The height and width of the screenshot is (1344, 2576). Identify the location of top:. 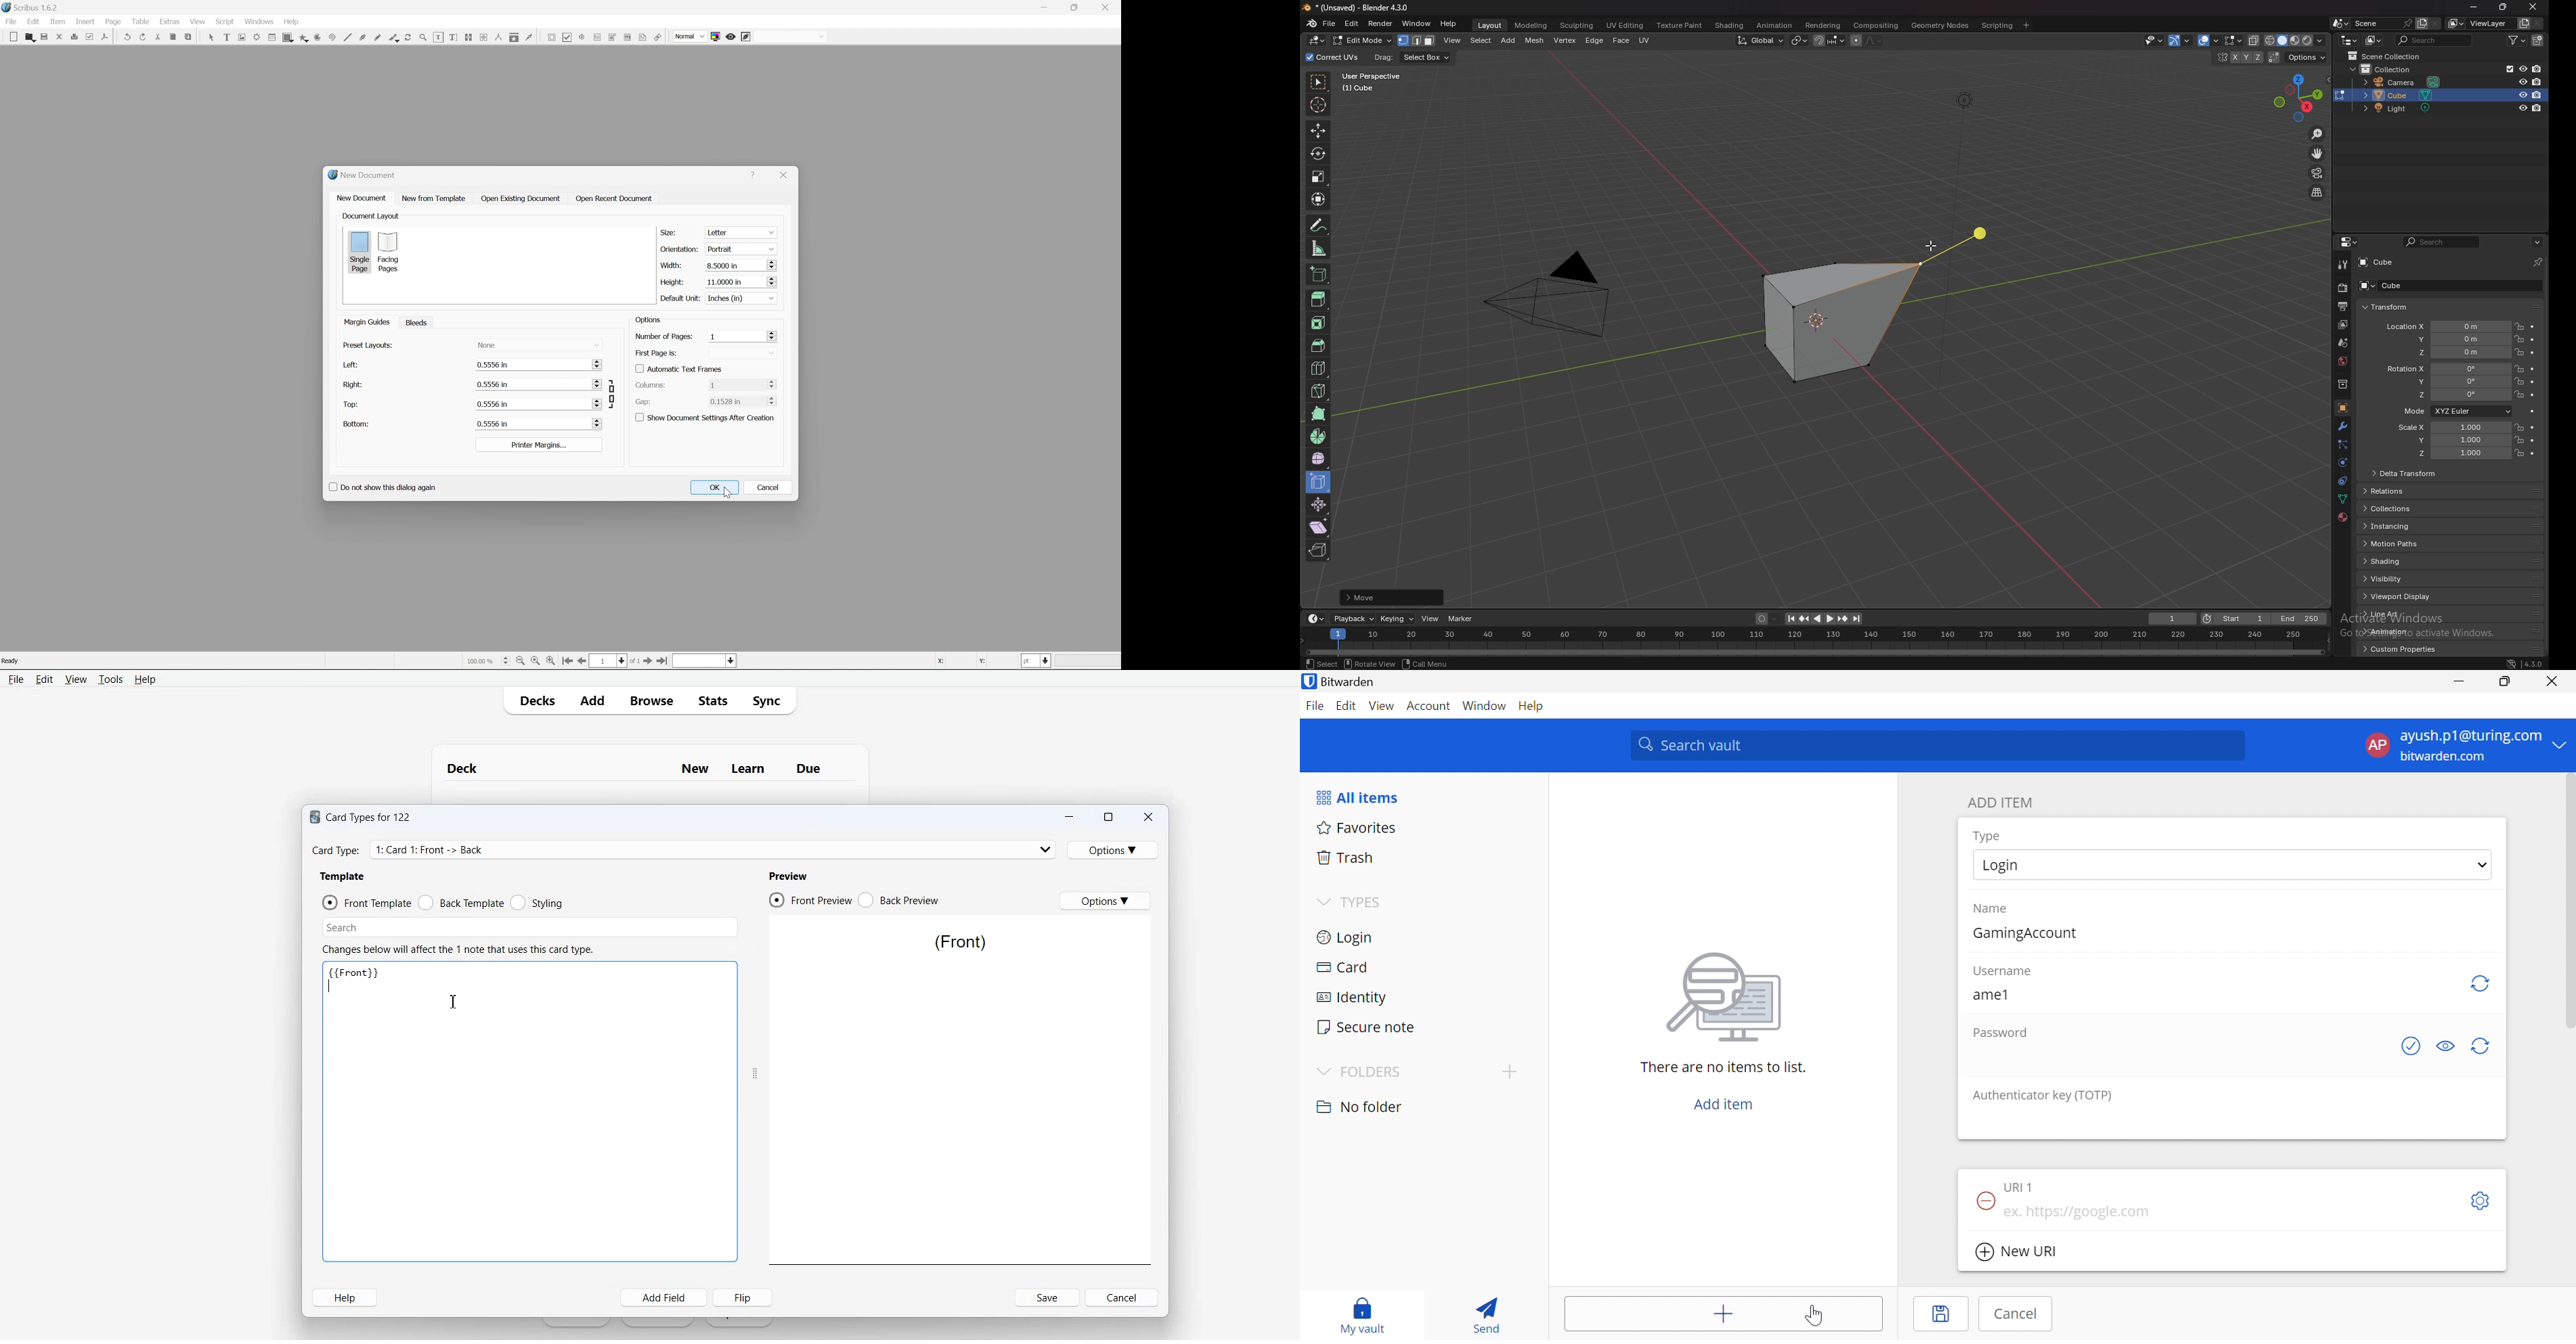
(351, 405).